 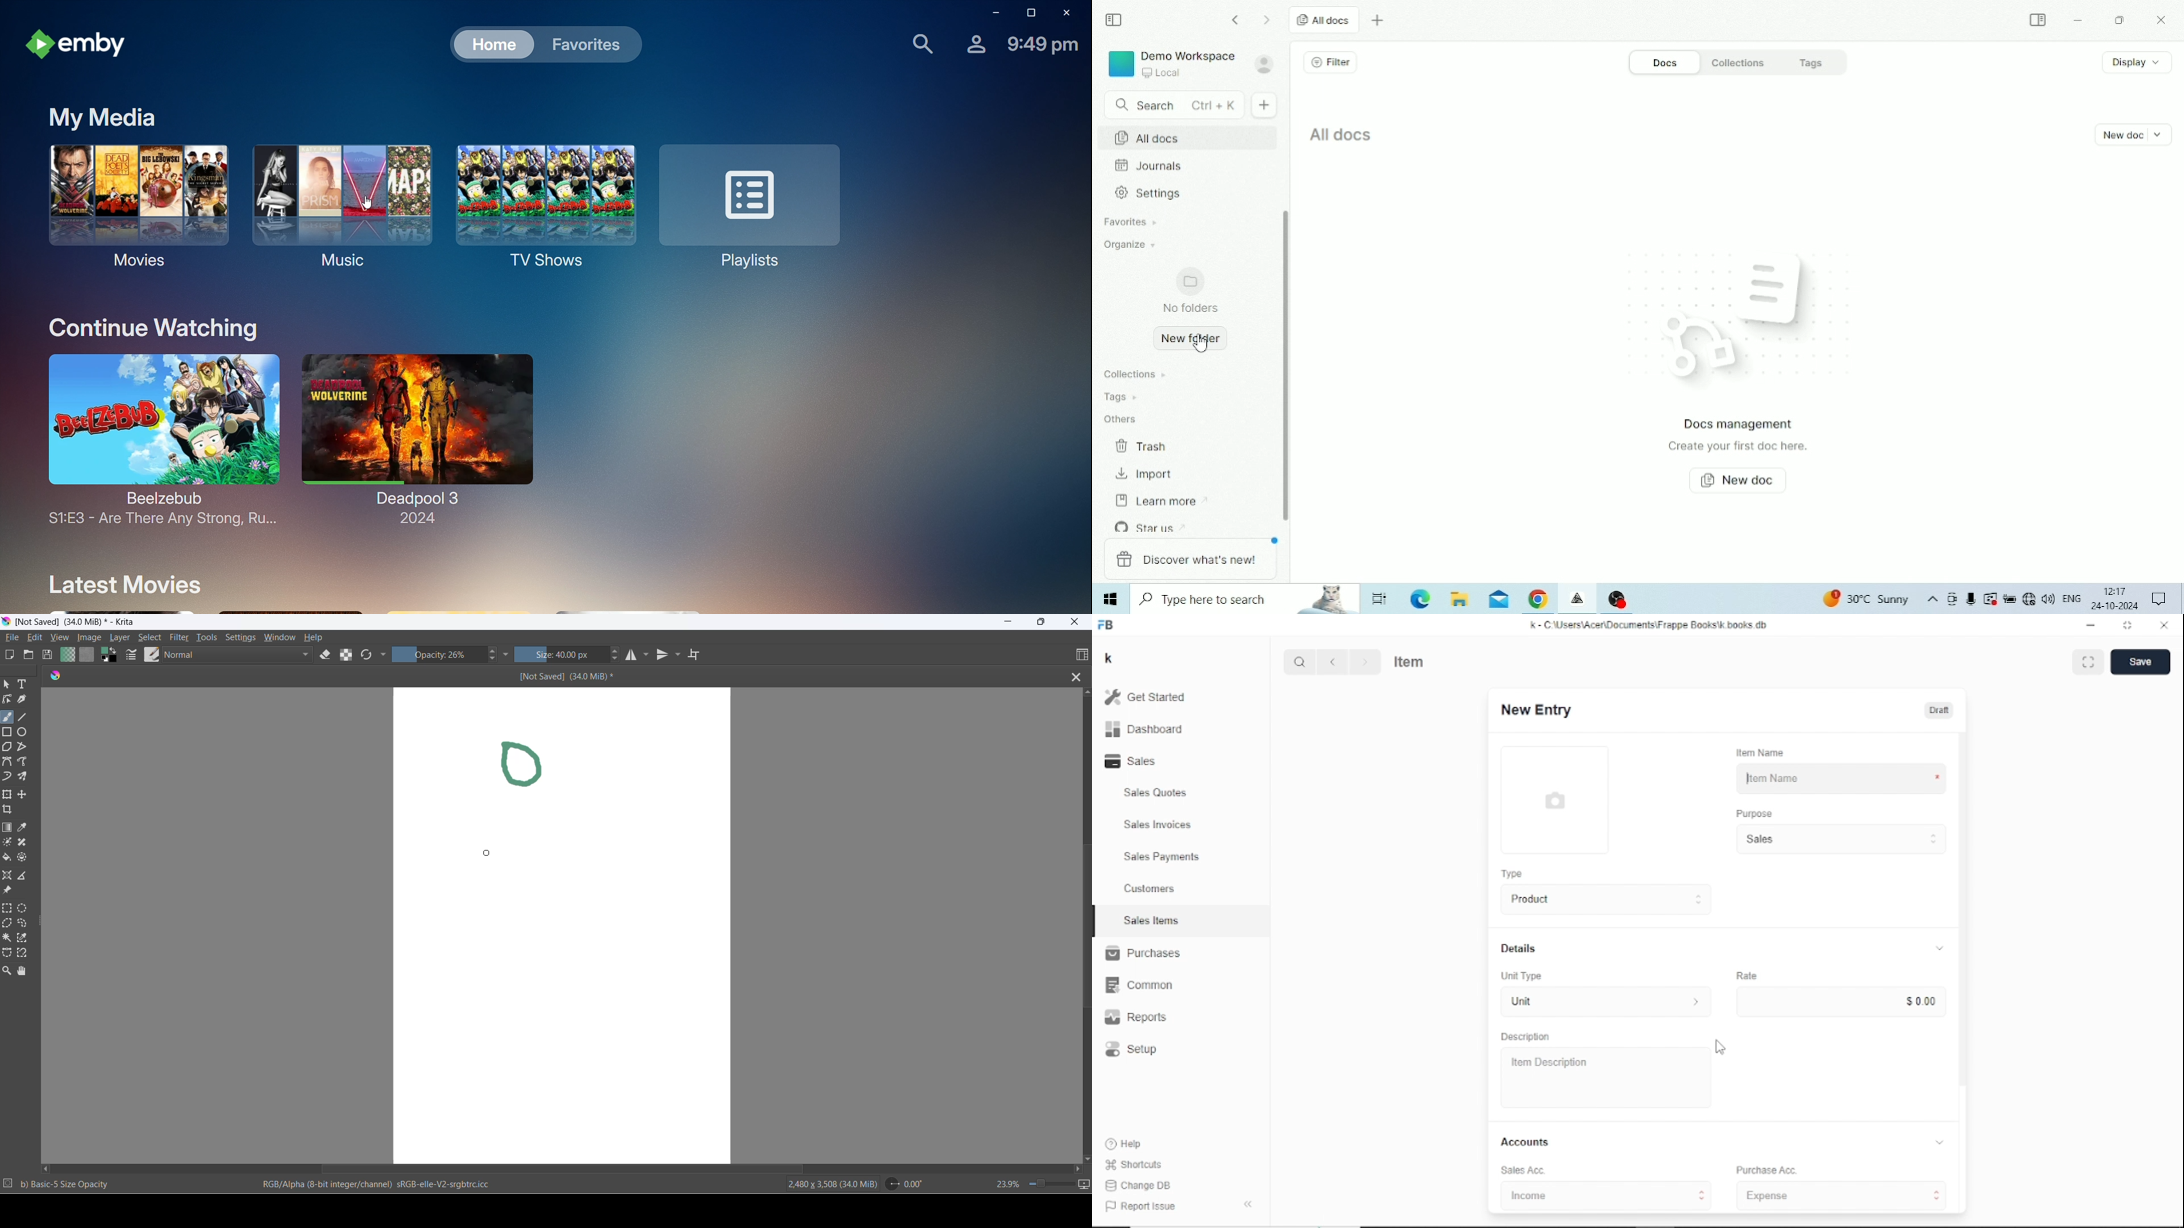 I want to click on OBS Studio, so click(x=1618, y=598).